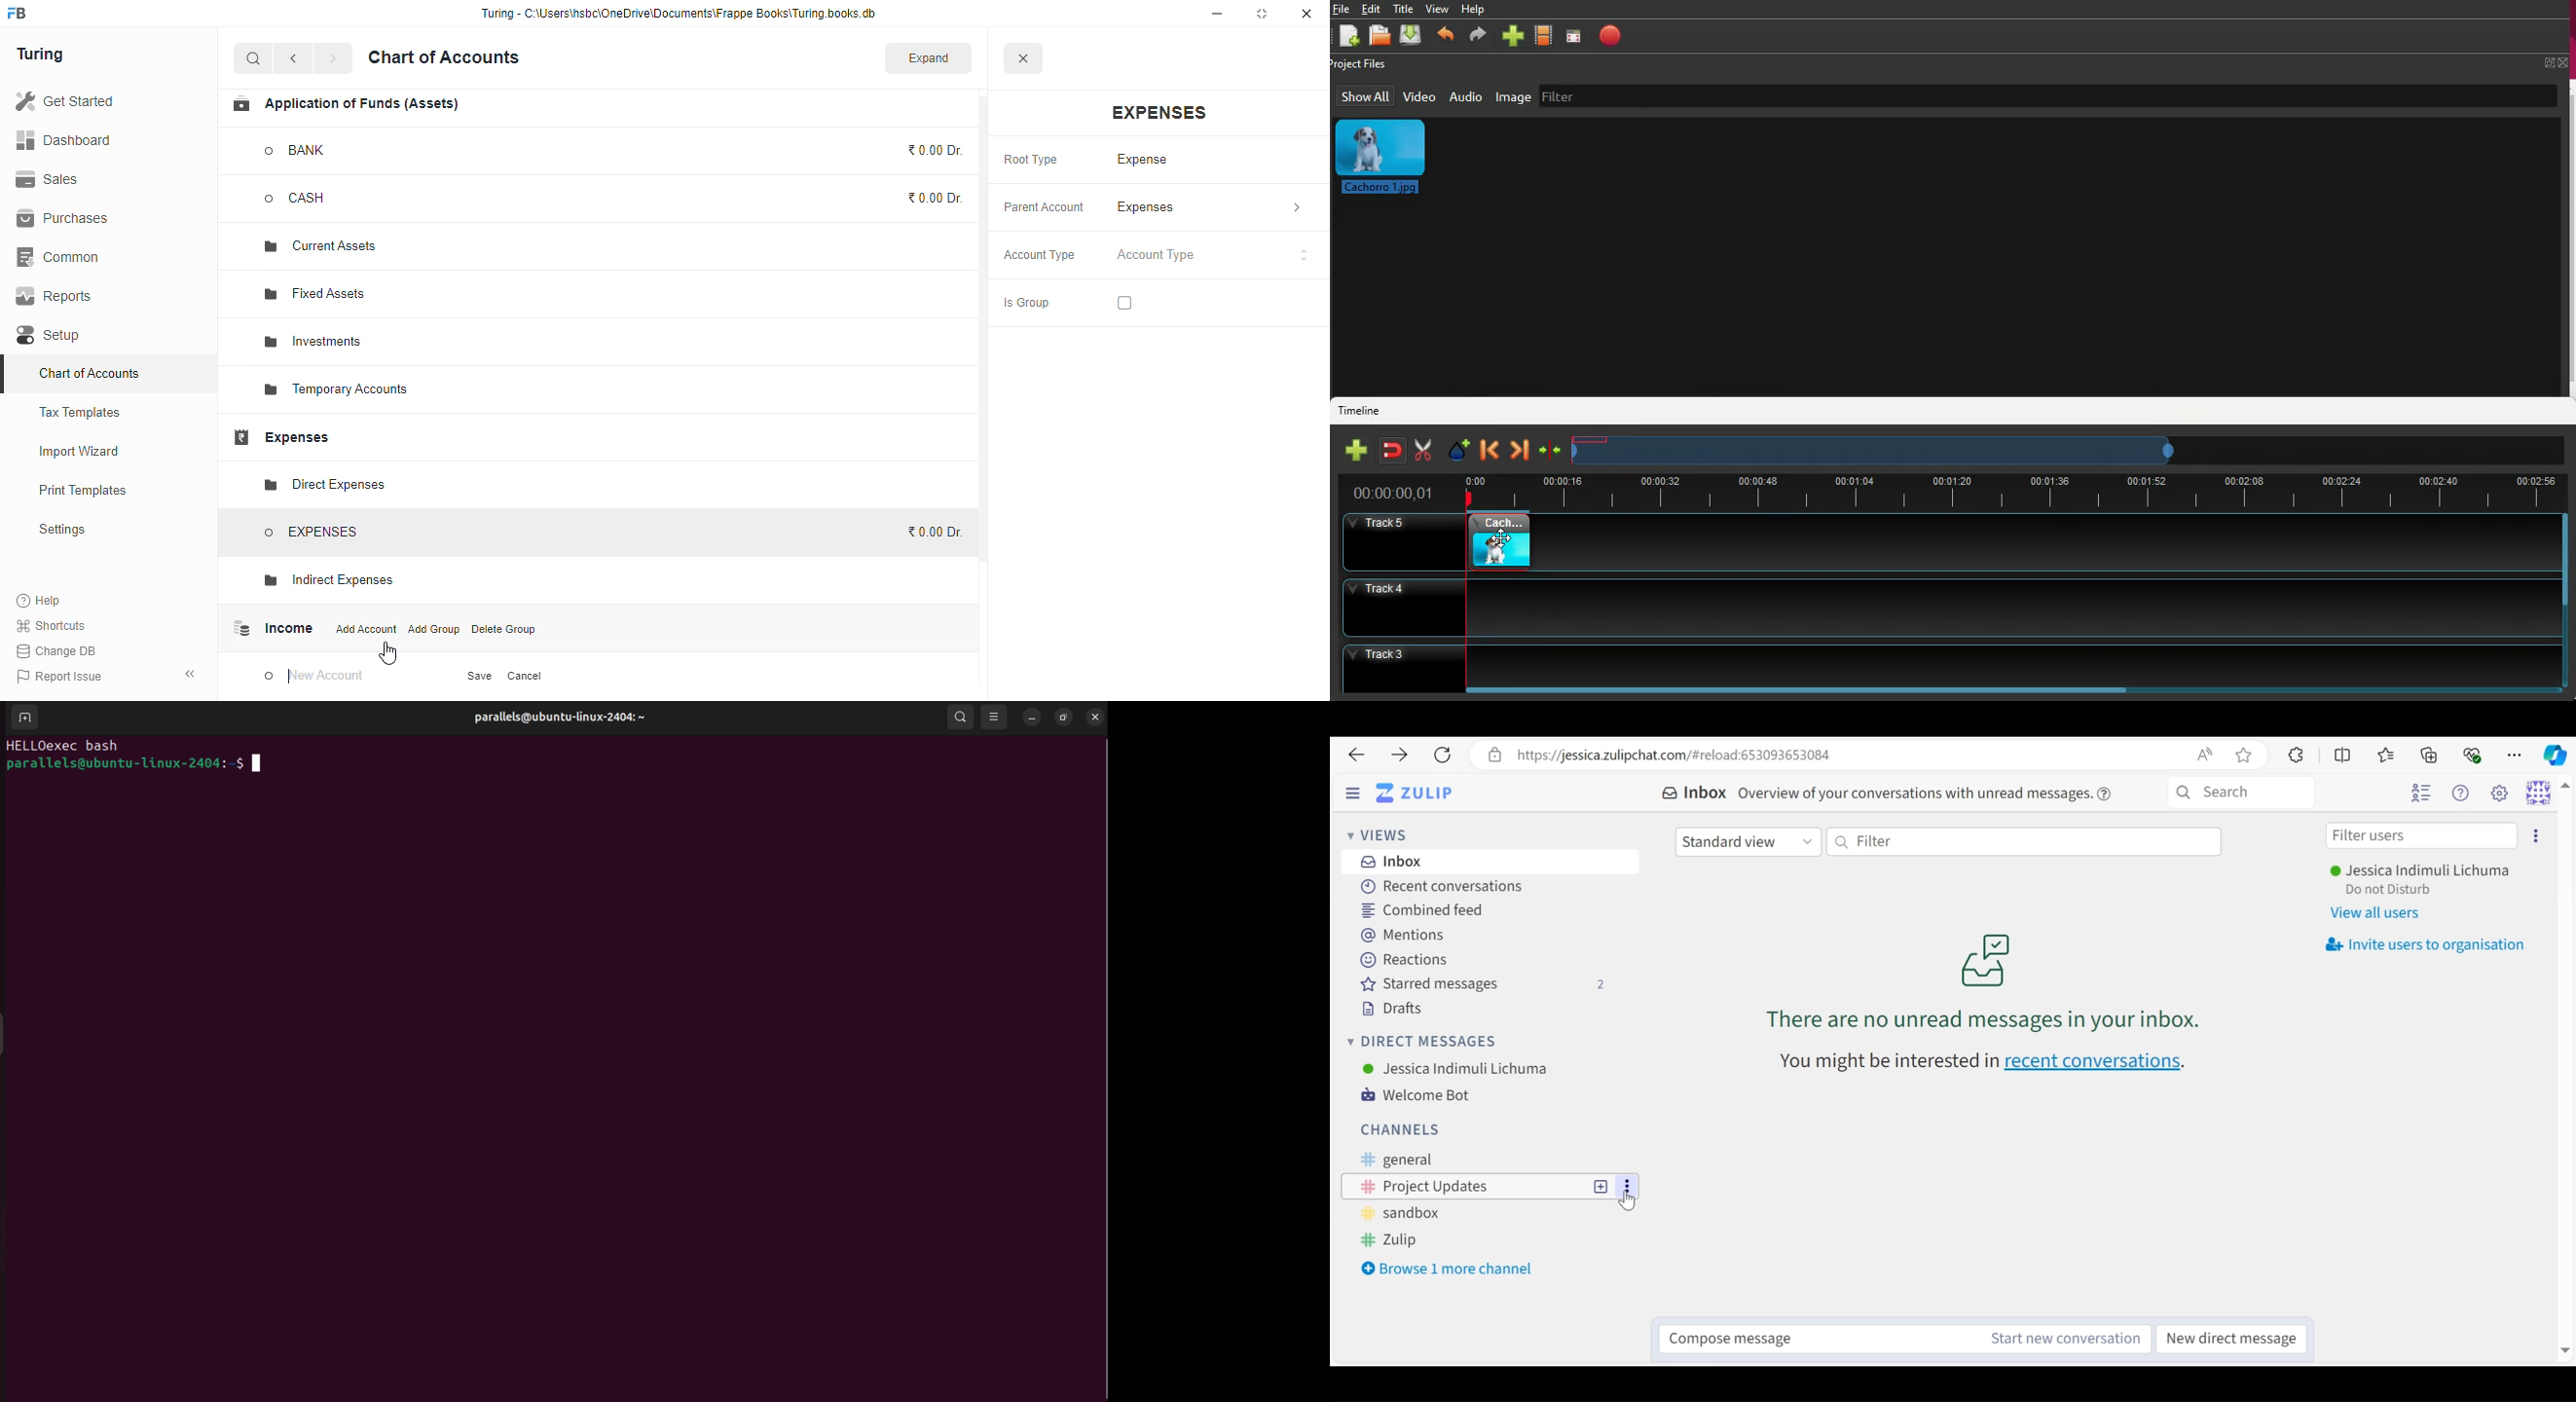  What do you see at coordinates (1394, 491) in the screenshot?
I see `time` at bounding box center [1394, 491].